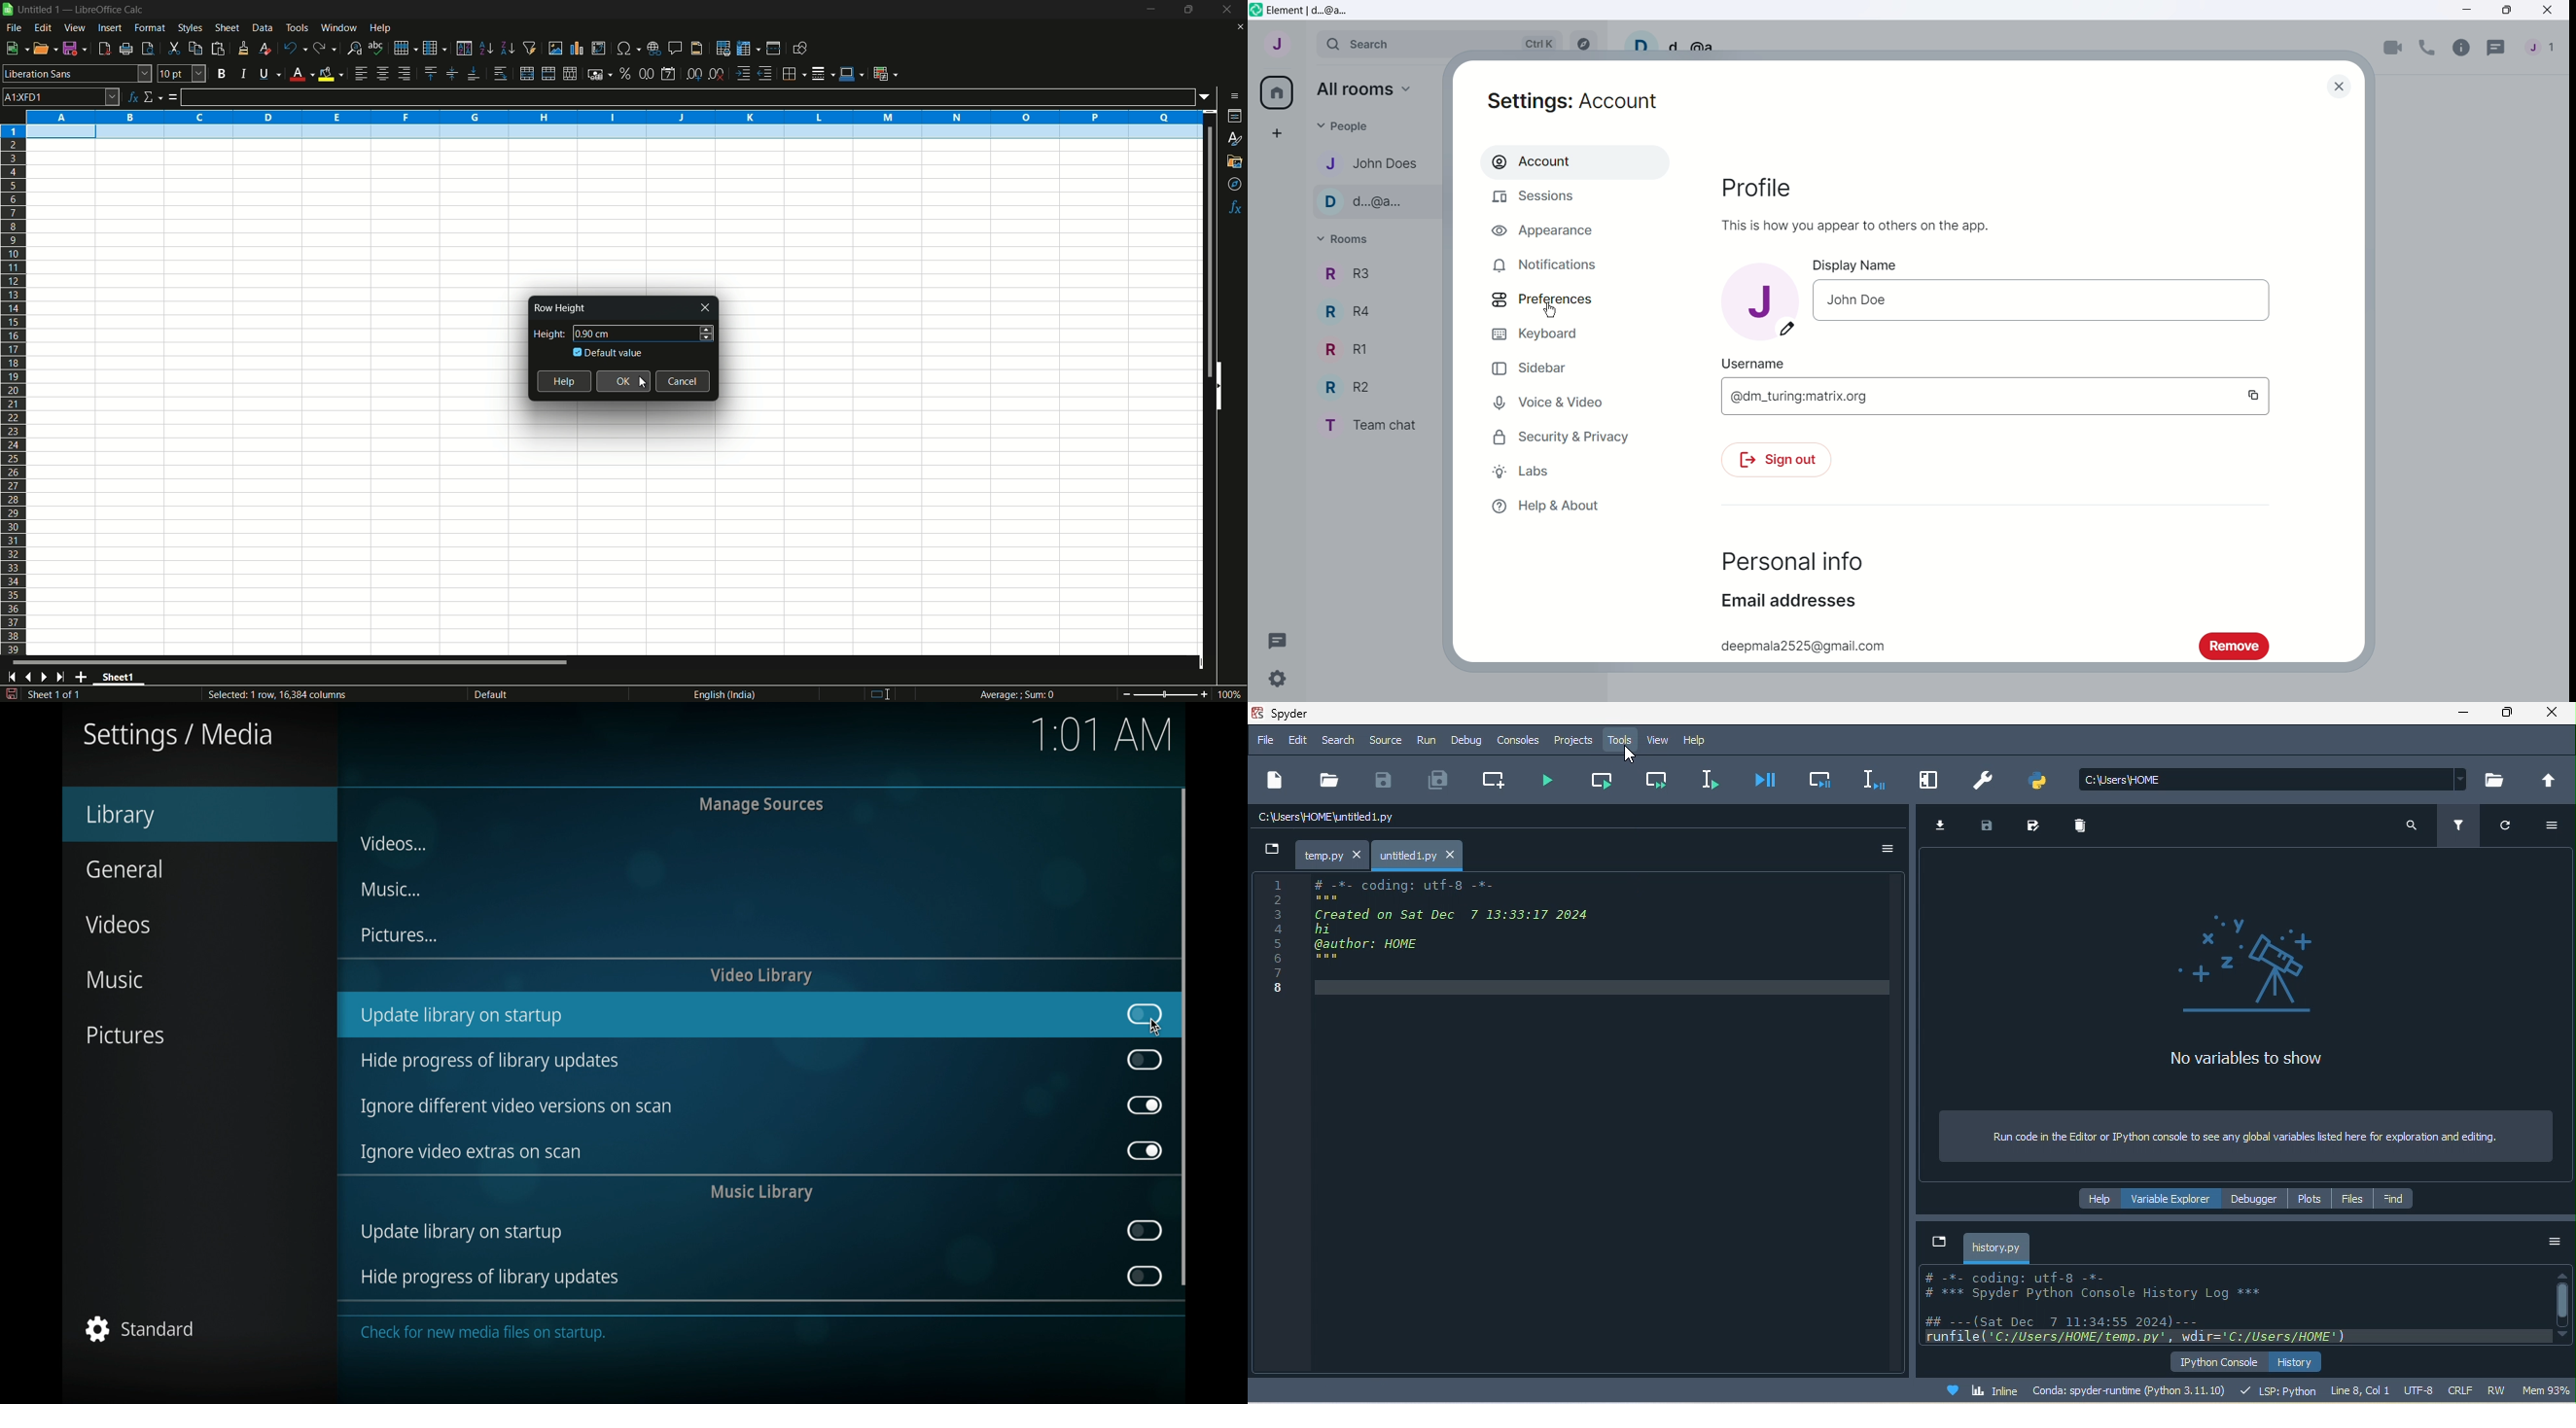 The width and height of the screenshot is (2576, 1428). What do you see at coordinates (564, 382) in the screenshot?
I see `help` at bounding box center [564, 382].